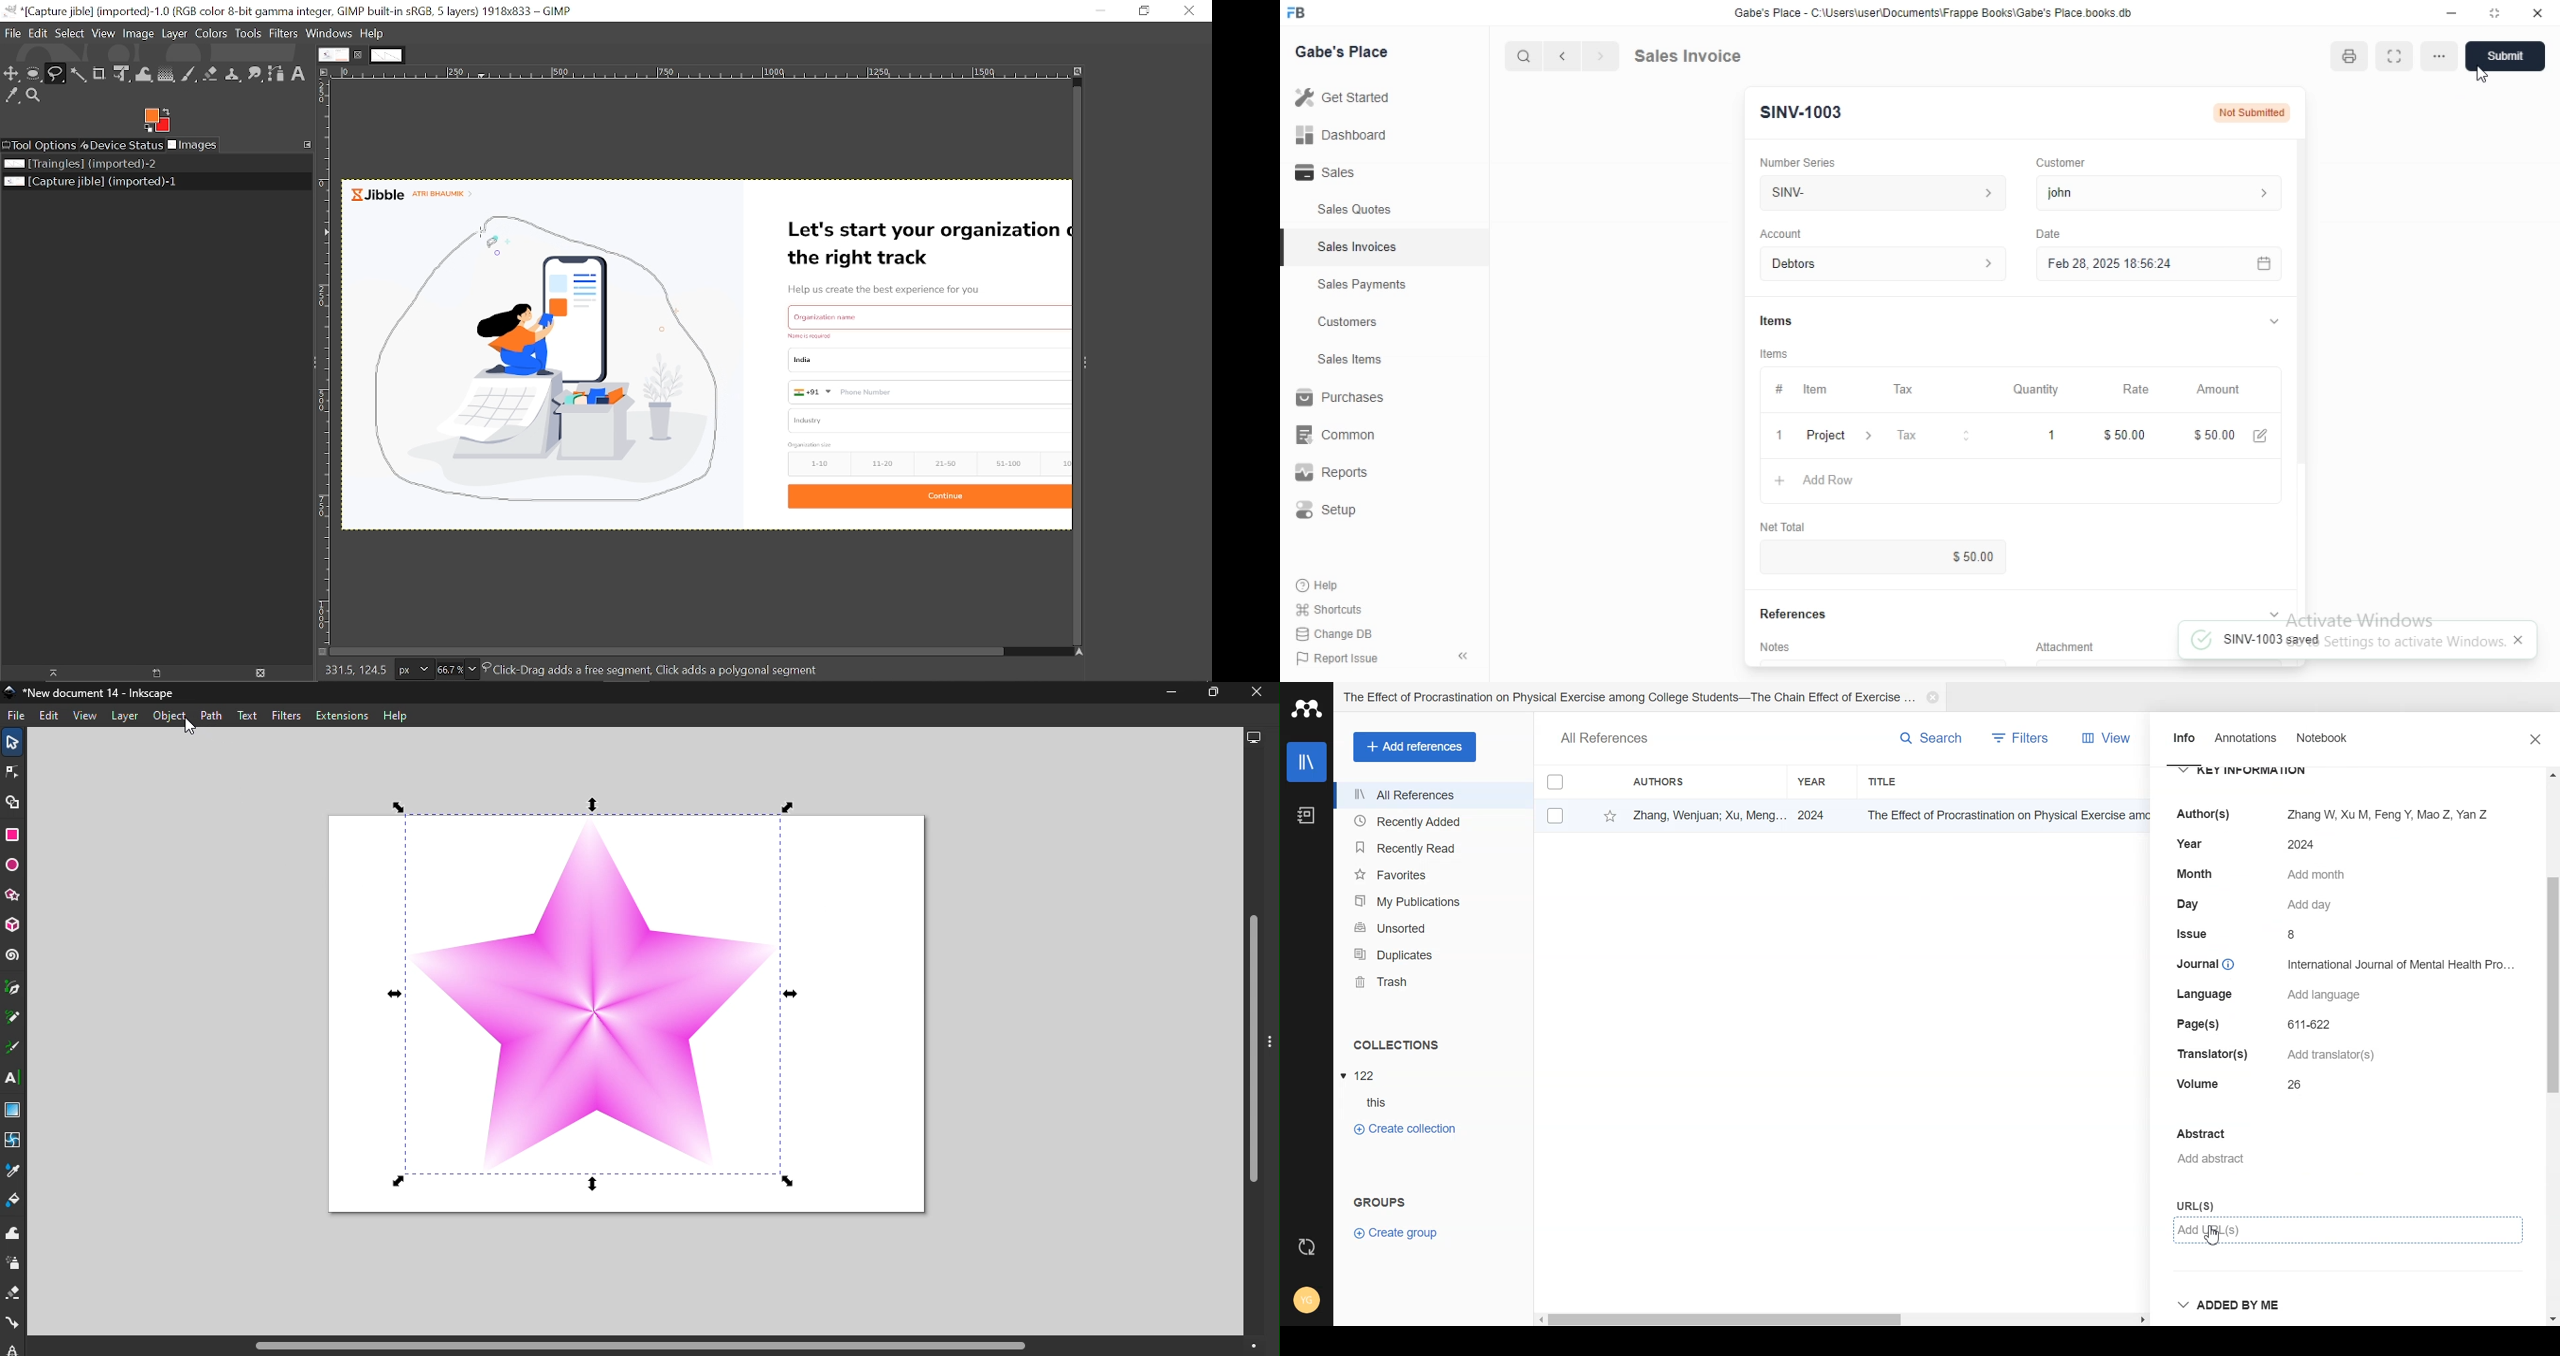 The image size is (2576, 1372). Describe the element at coordinates (1557, 787) in the screenshot. I see `Check box` at that location.